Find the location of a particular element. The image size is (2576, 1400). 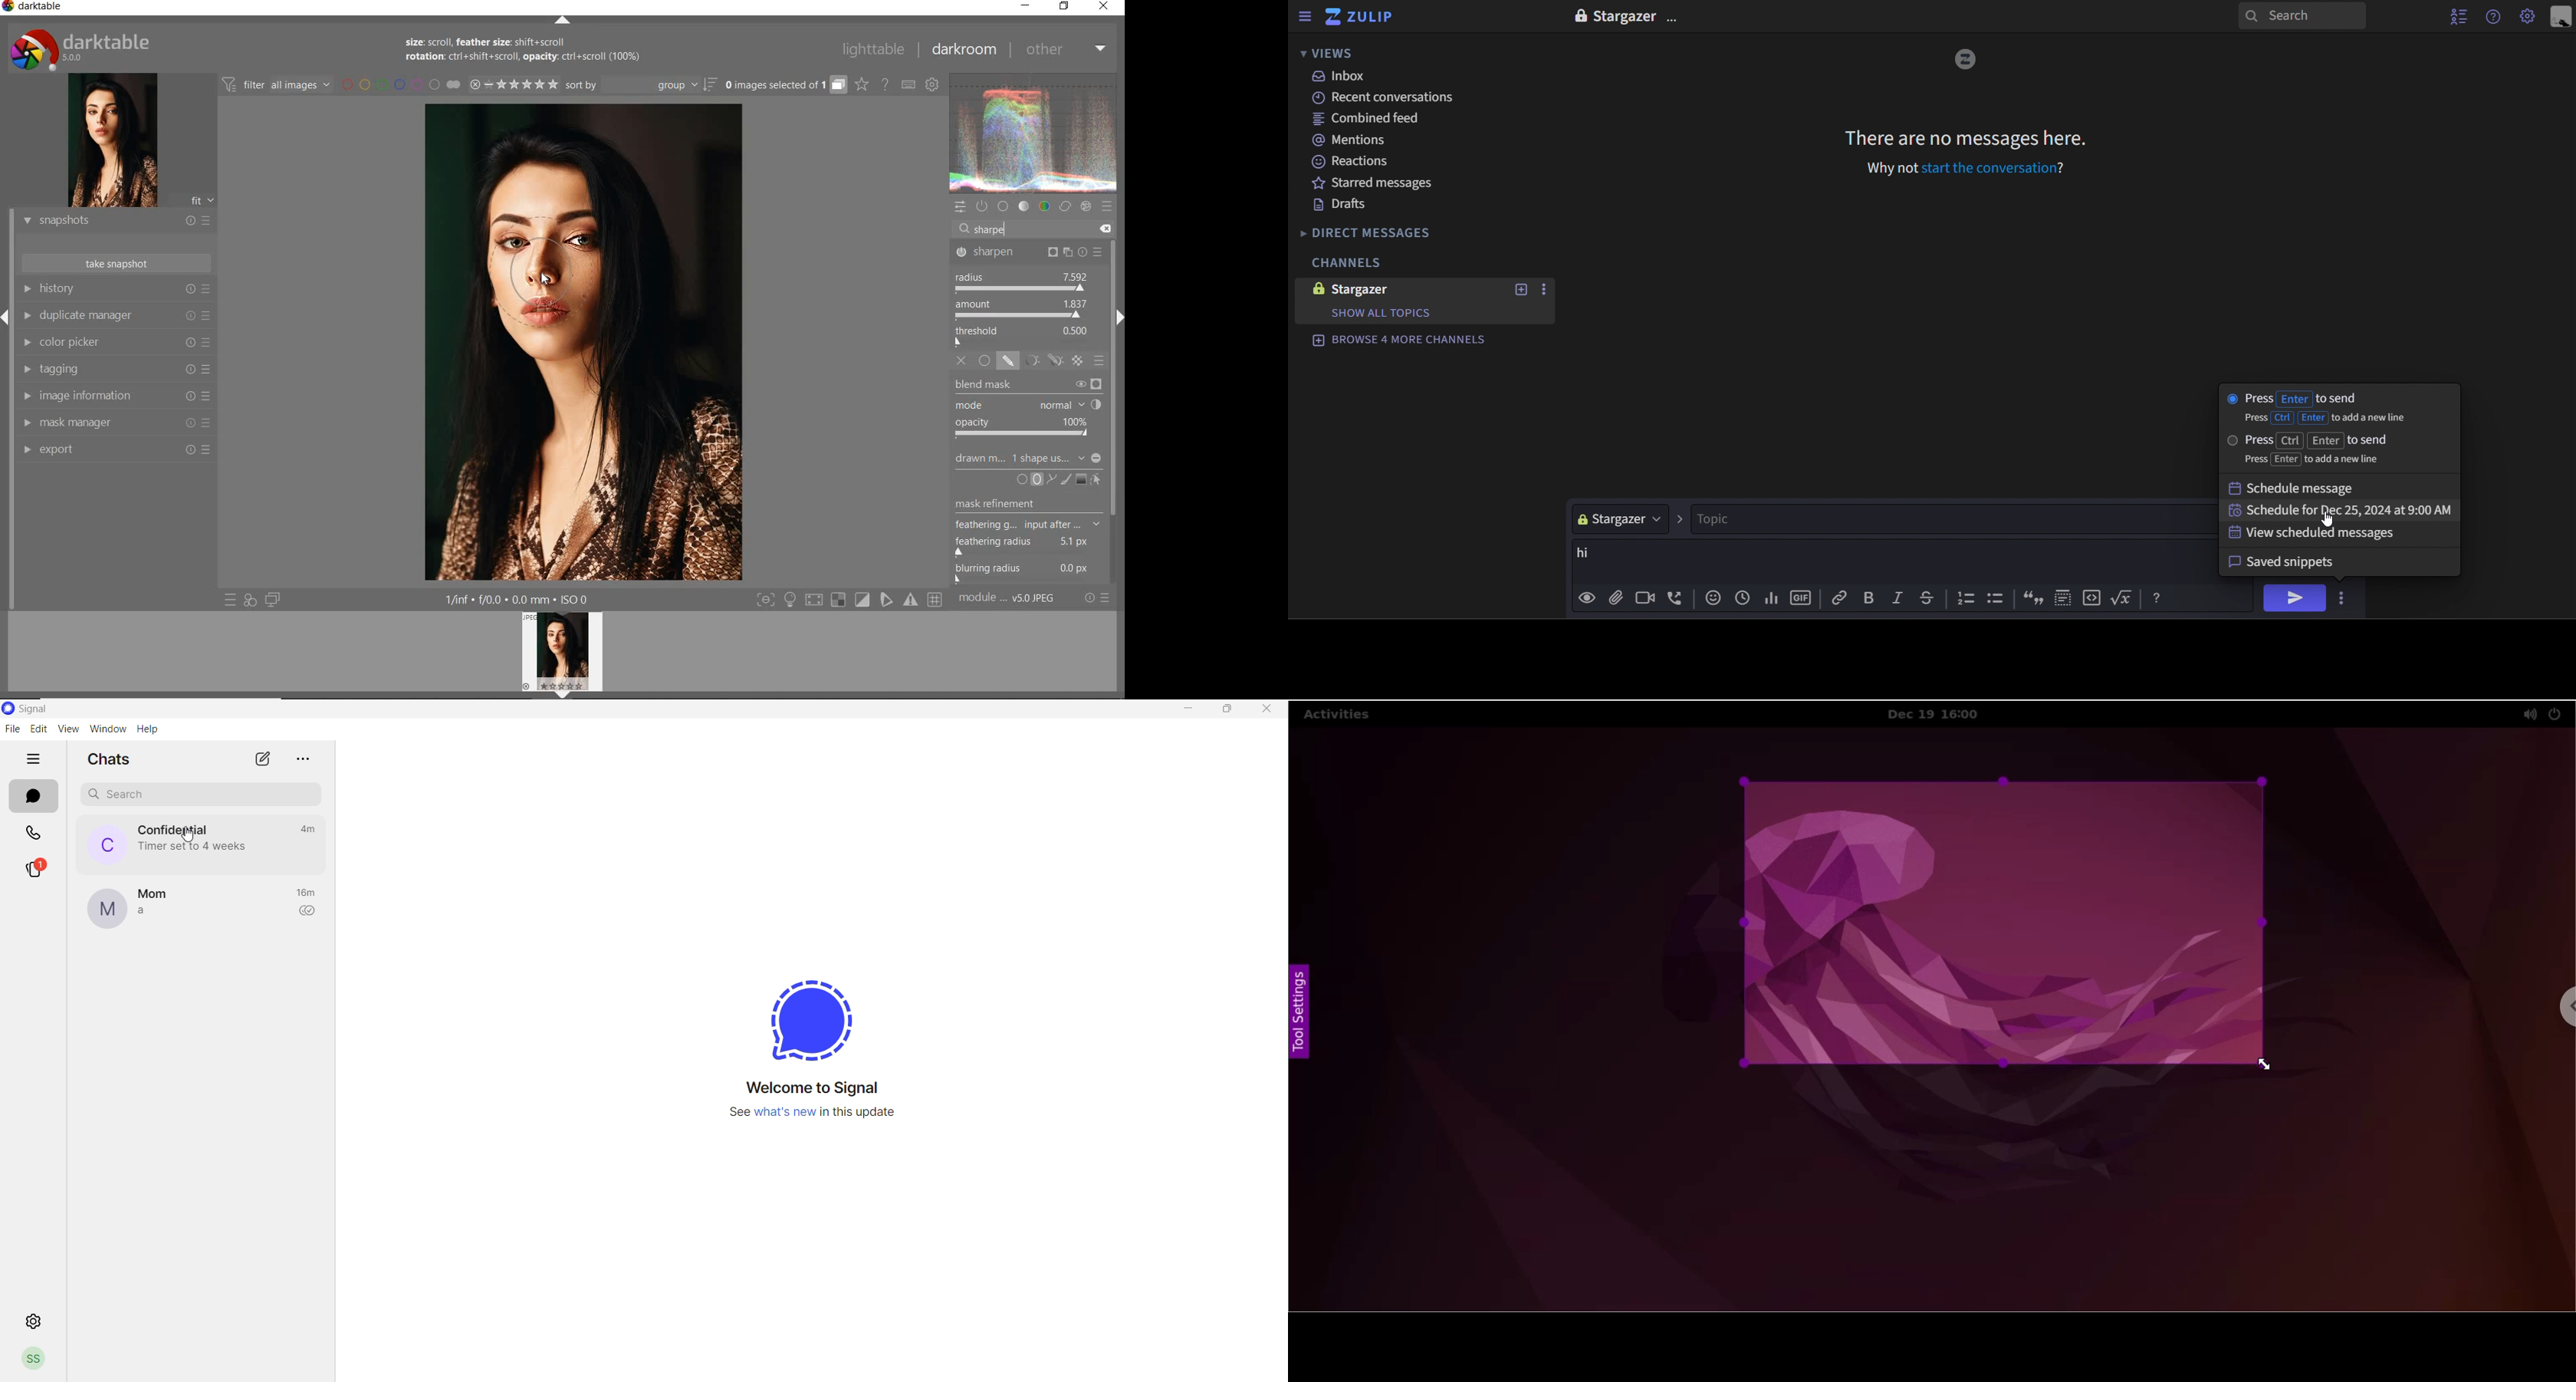

EDIT MASK ELEMENT is located at coordinates (1098, 478).